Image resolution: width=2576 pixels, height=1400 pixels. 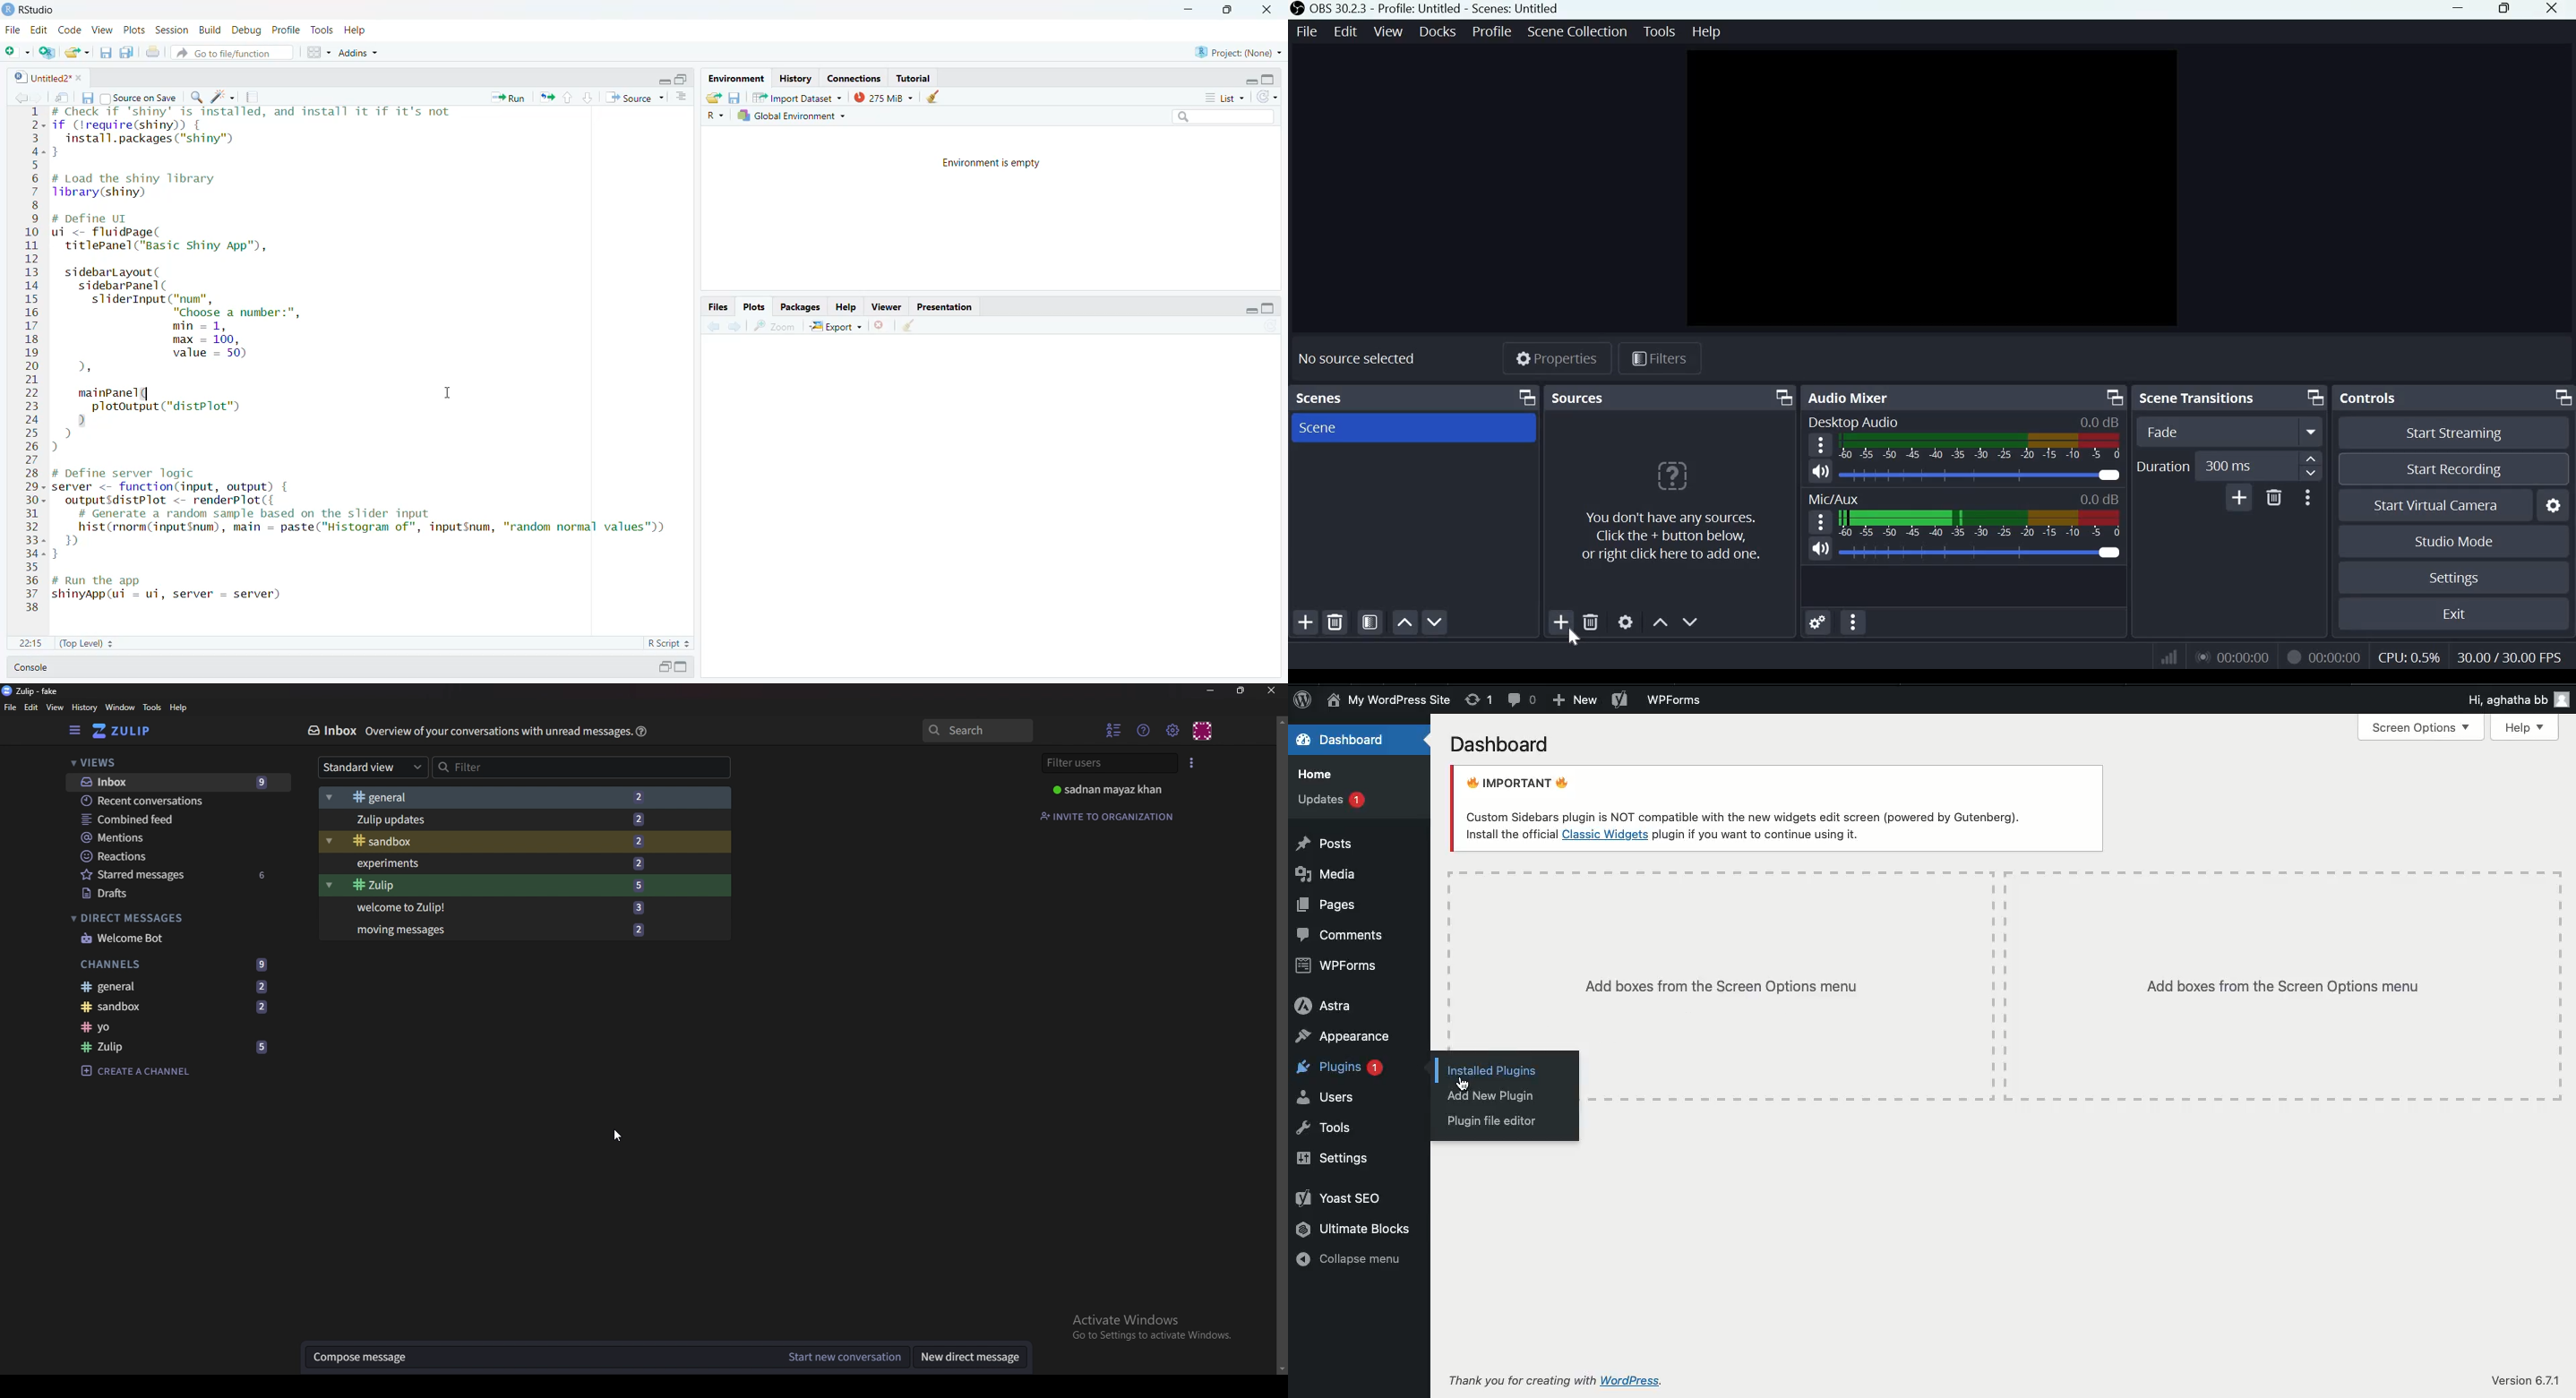 I want to click on help, so click(x=354, y=30).